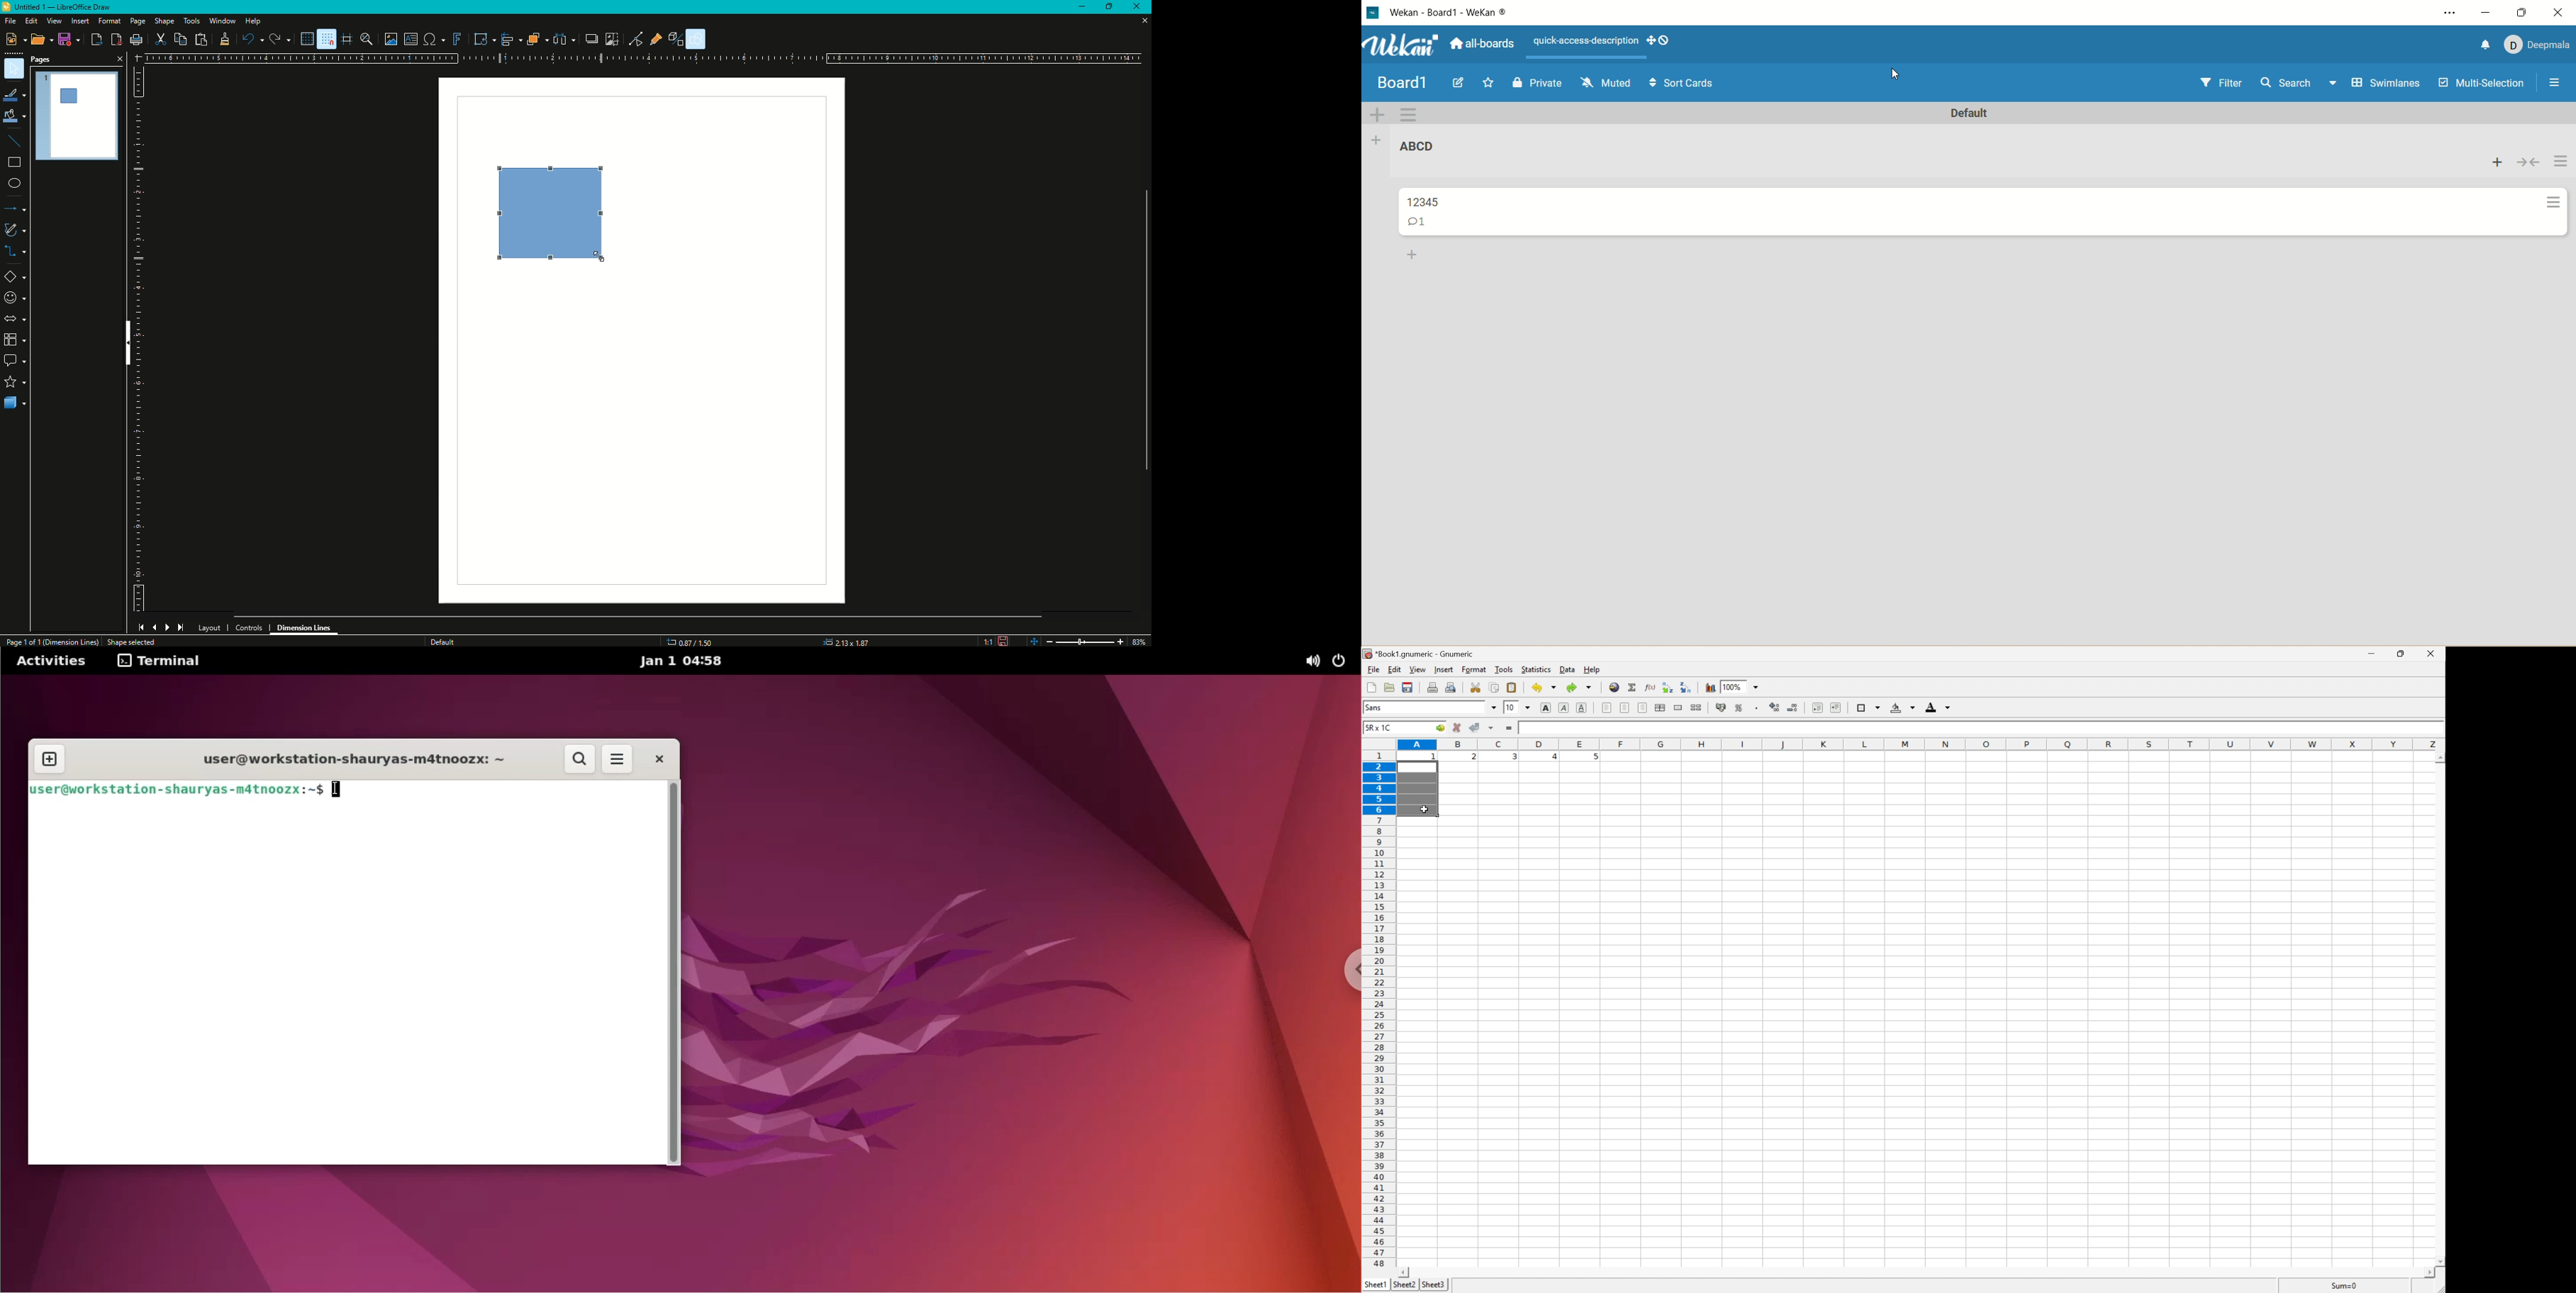 Image resolution: width=2576 pixels, height=1316 pixels. I want to click on sum=0, so click(2338, 1285).